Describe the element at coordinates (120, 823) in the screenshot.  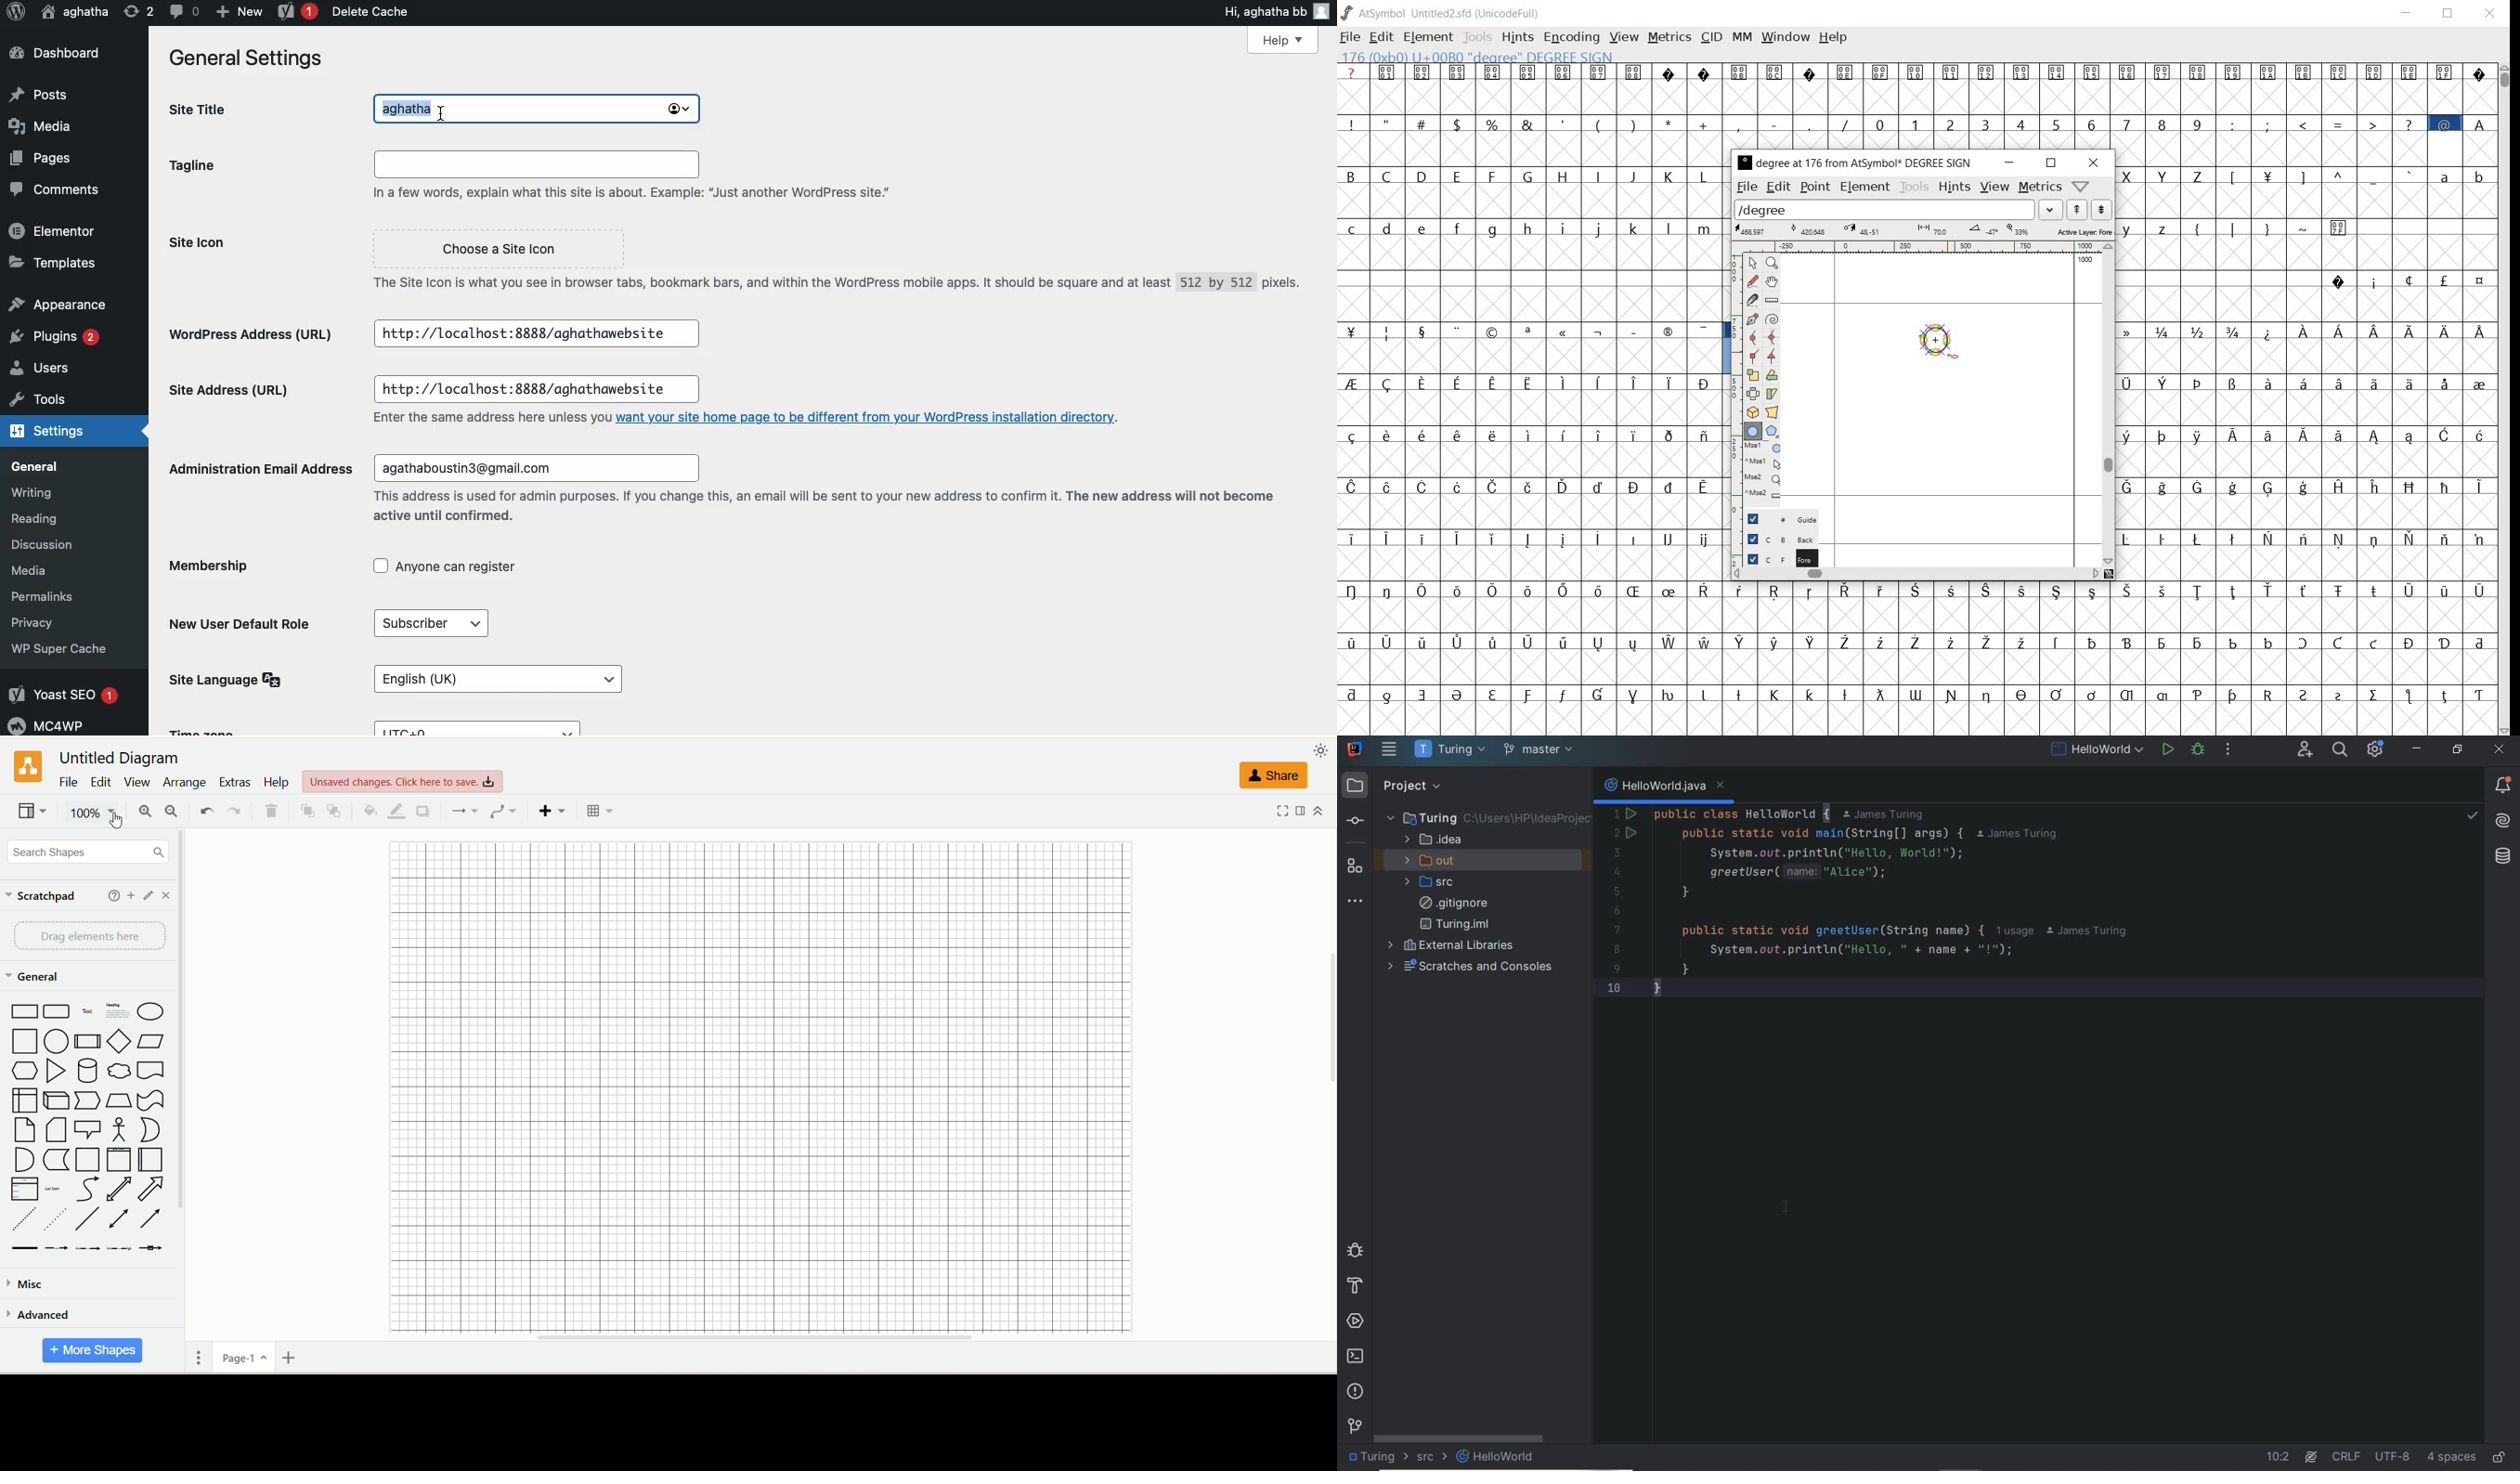
I see `cursor` at that location.